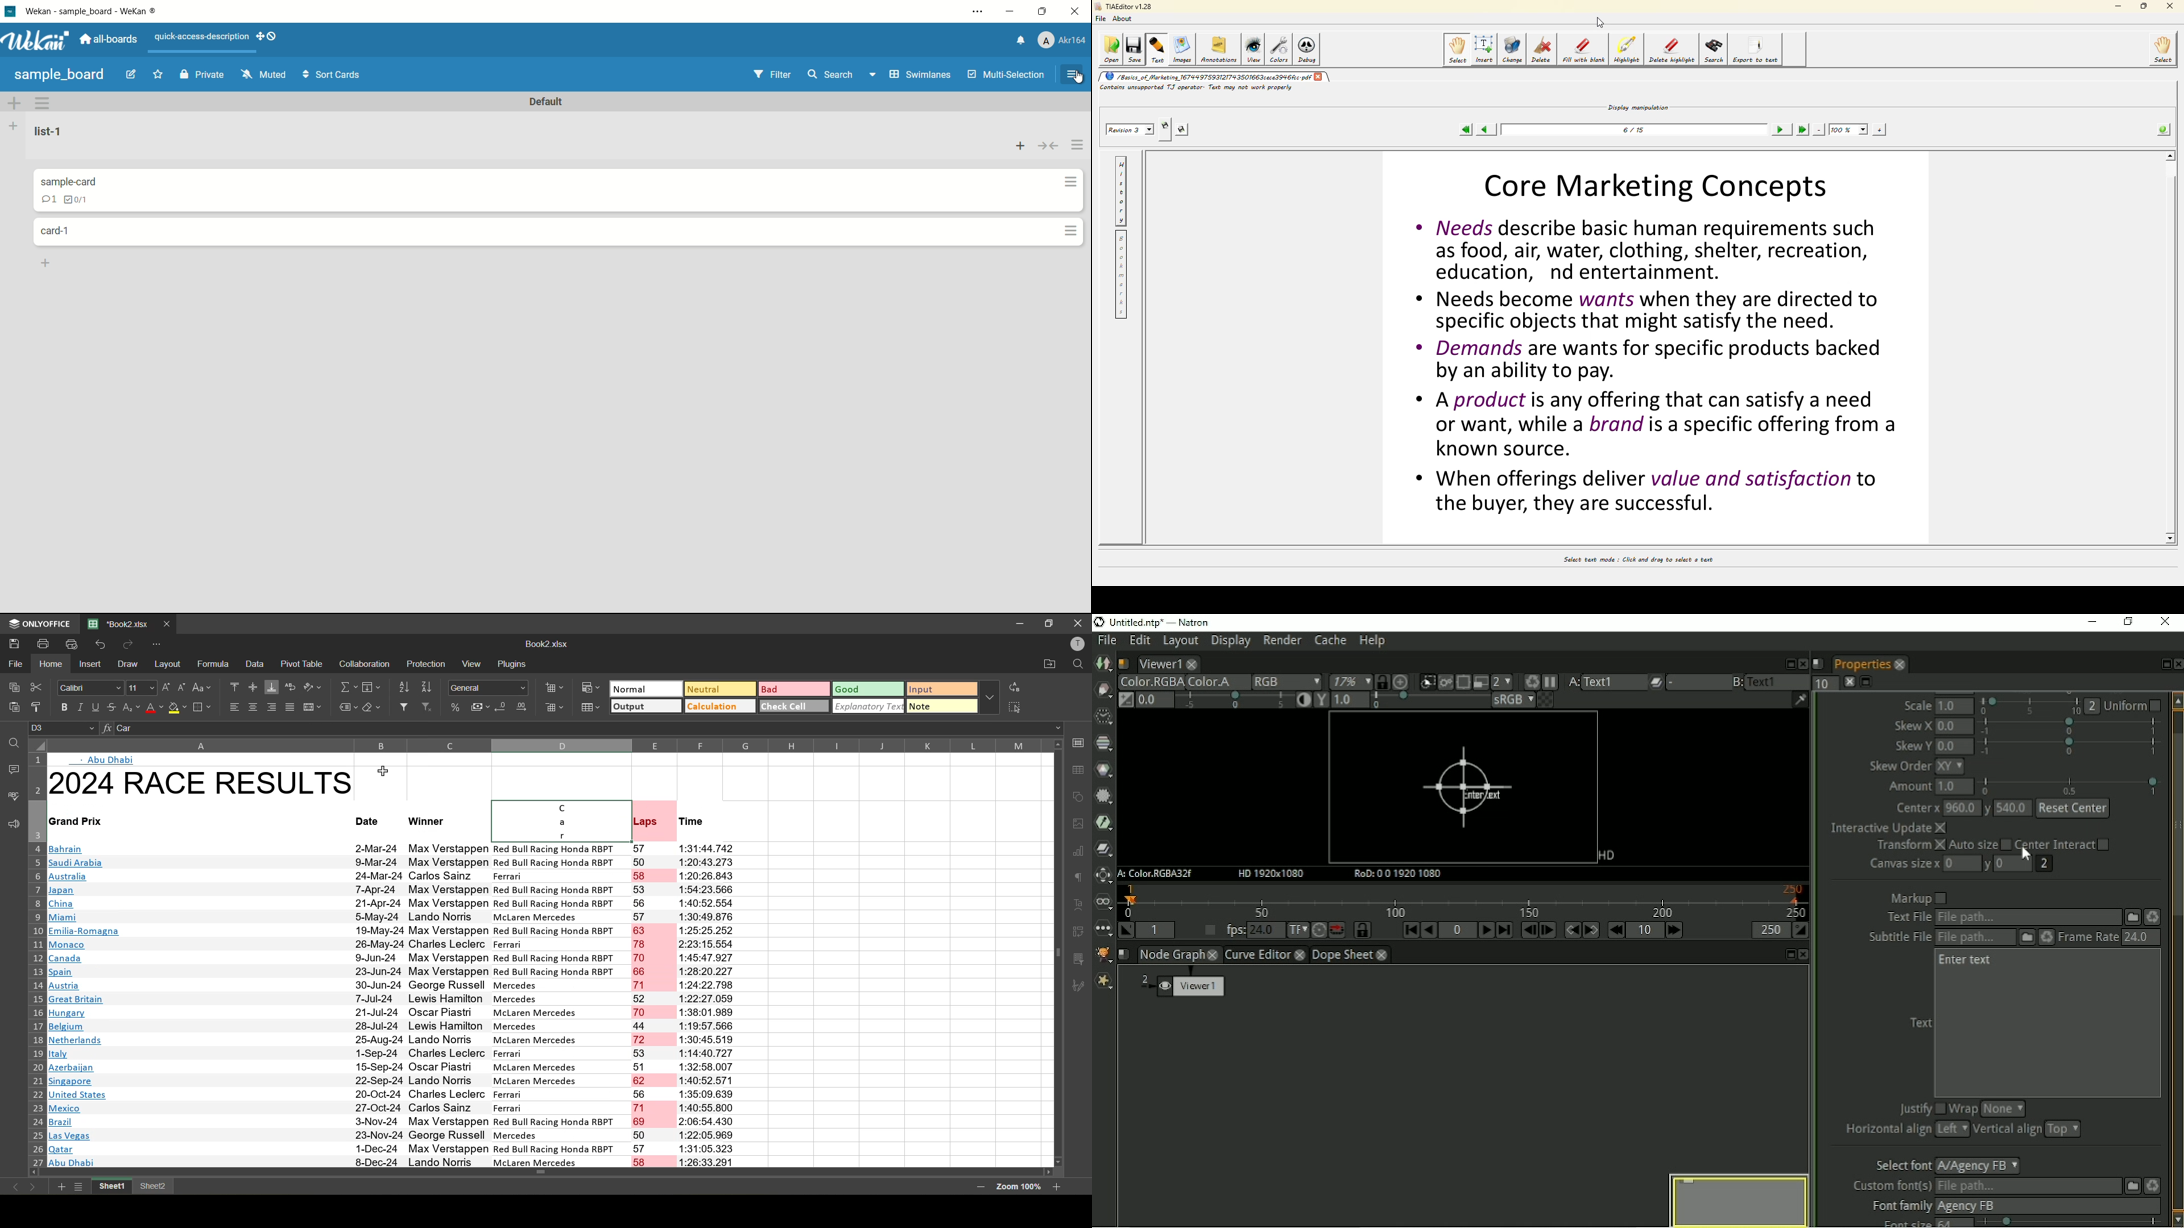 This screenshot has height=1232, width=2184. I want to click on draw, so click(130, 666).